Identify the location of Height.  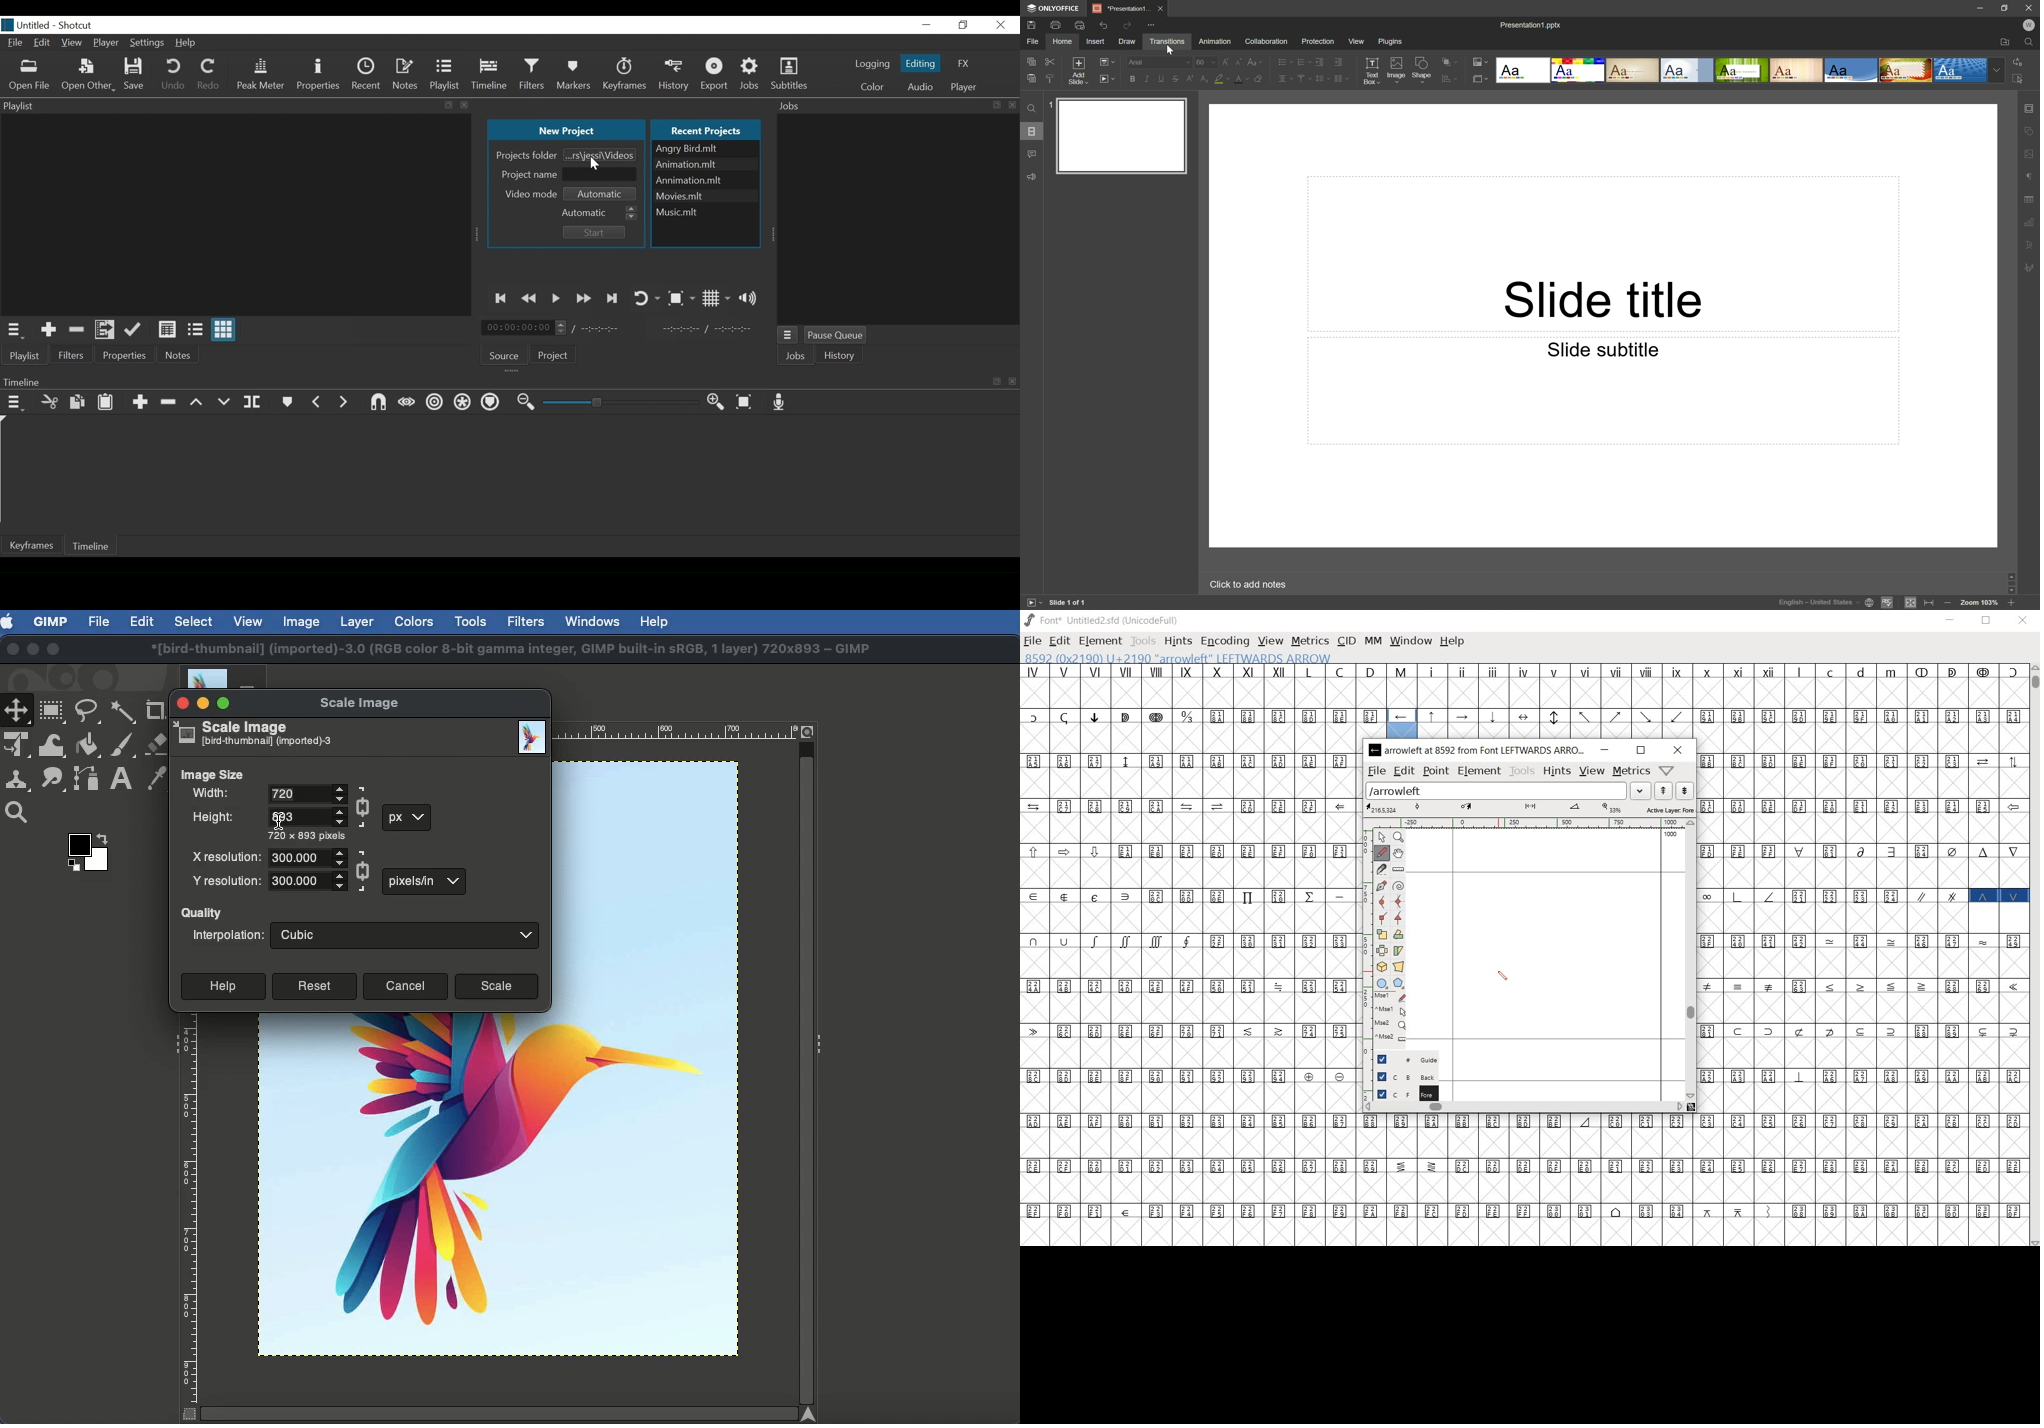
(216, 819).